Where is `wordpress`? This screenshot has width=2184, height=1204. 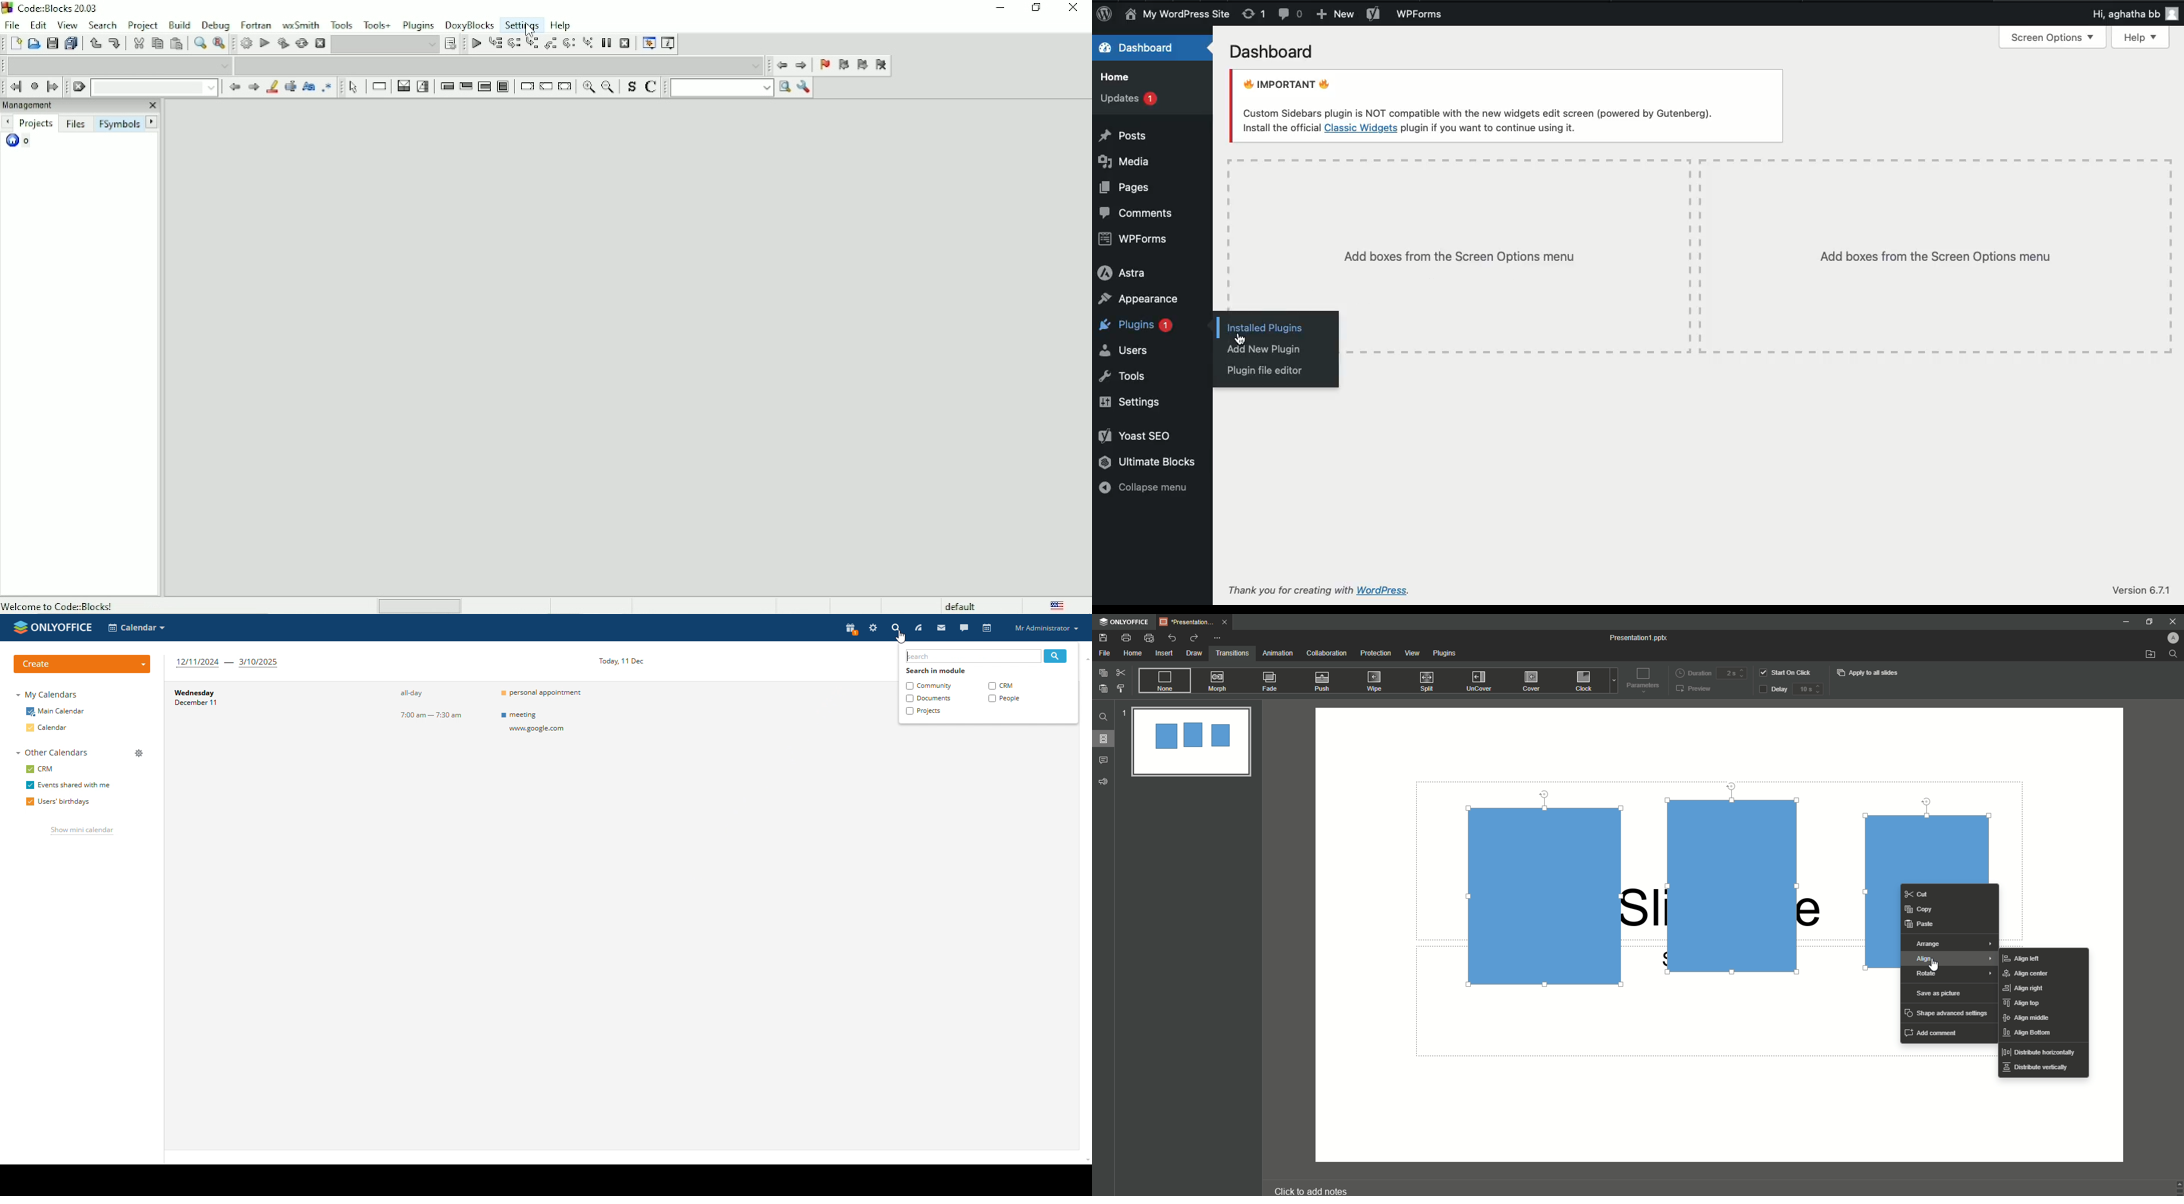
wordpress is located at coordinates (1397, 588).